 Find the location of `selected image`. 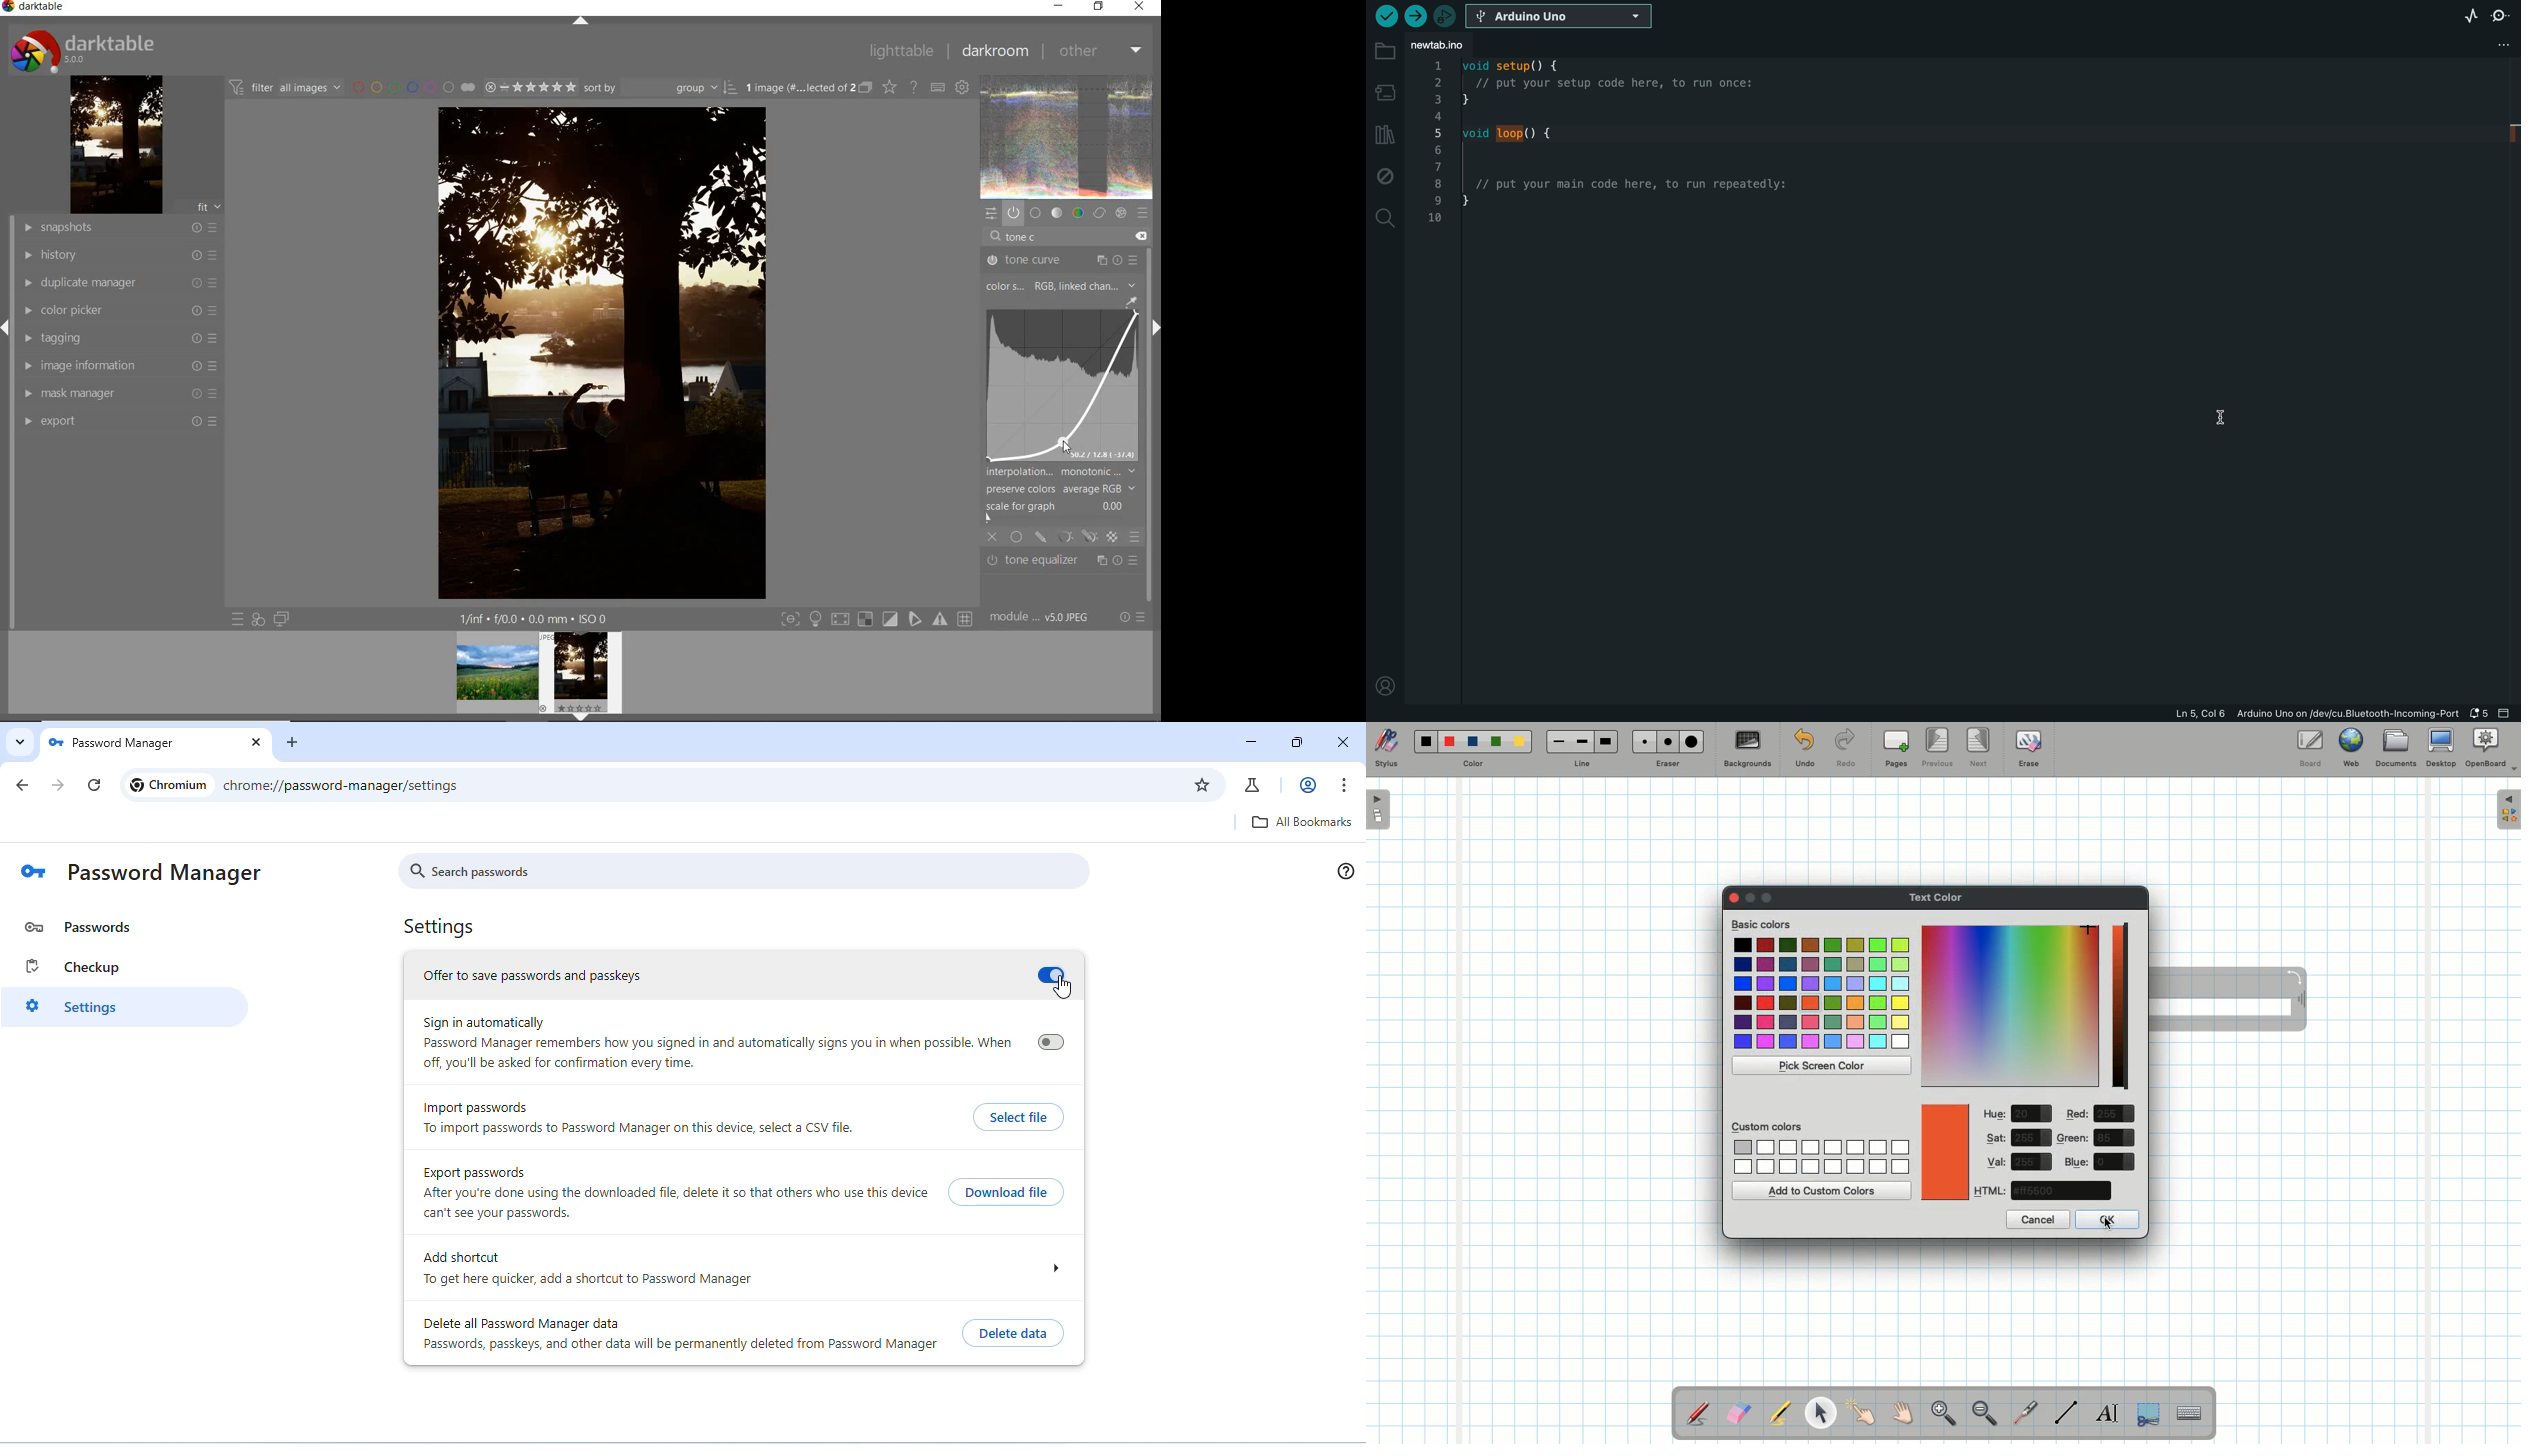

selected image is located at coordinates (587, 354).